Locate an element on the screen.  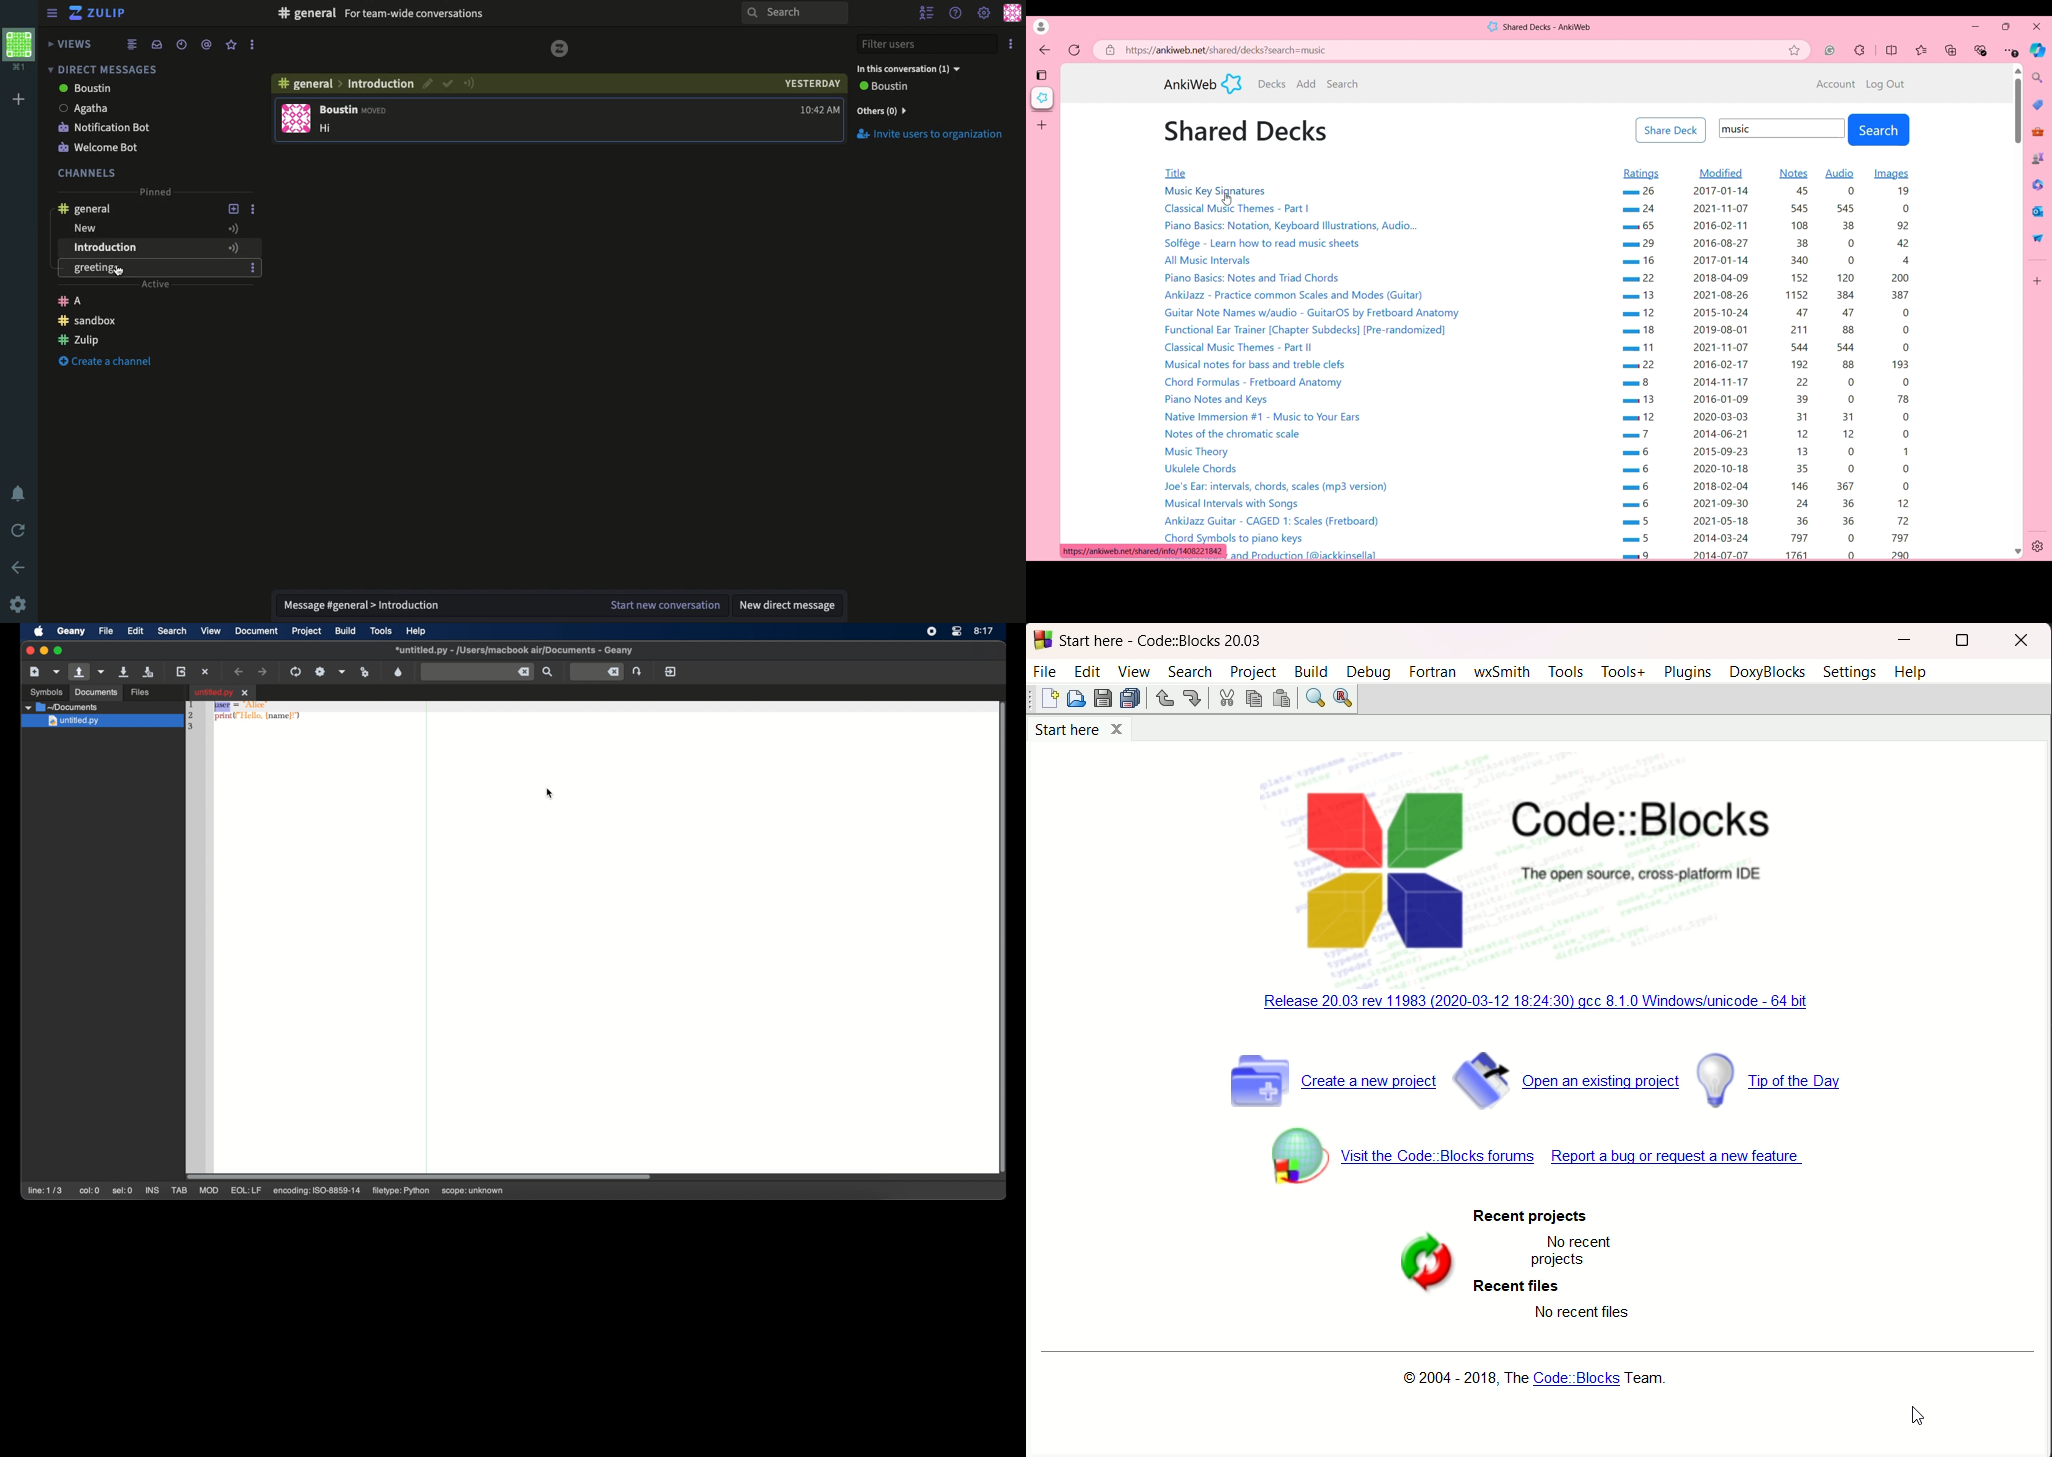
Piano Notes and Keys is located at coordinates (1217, 399).